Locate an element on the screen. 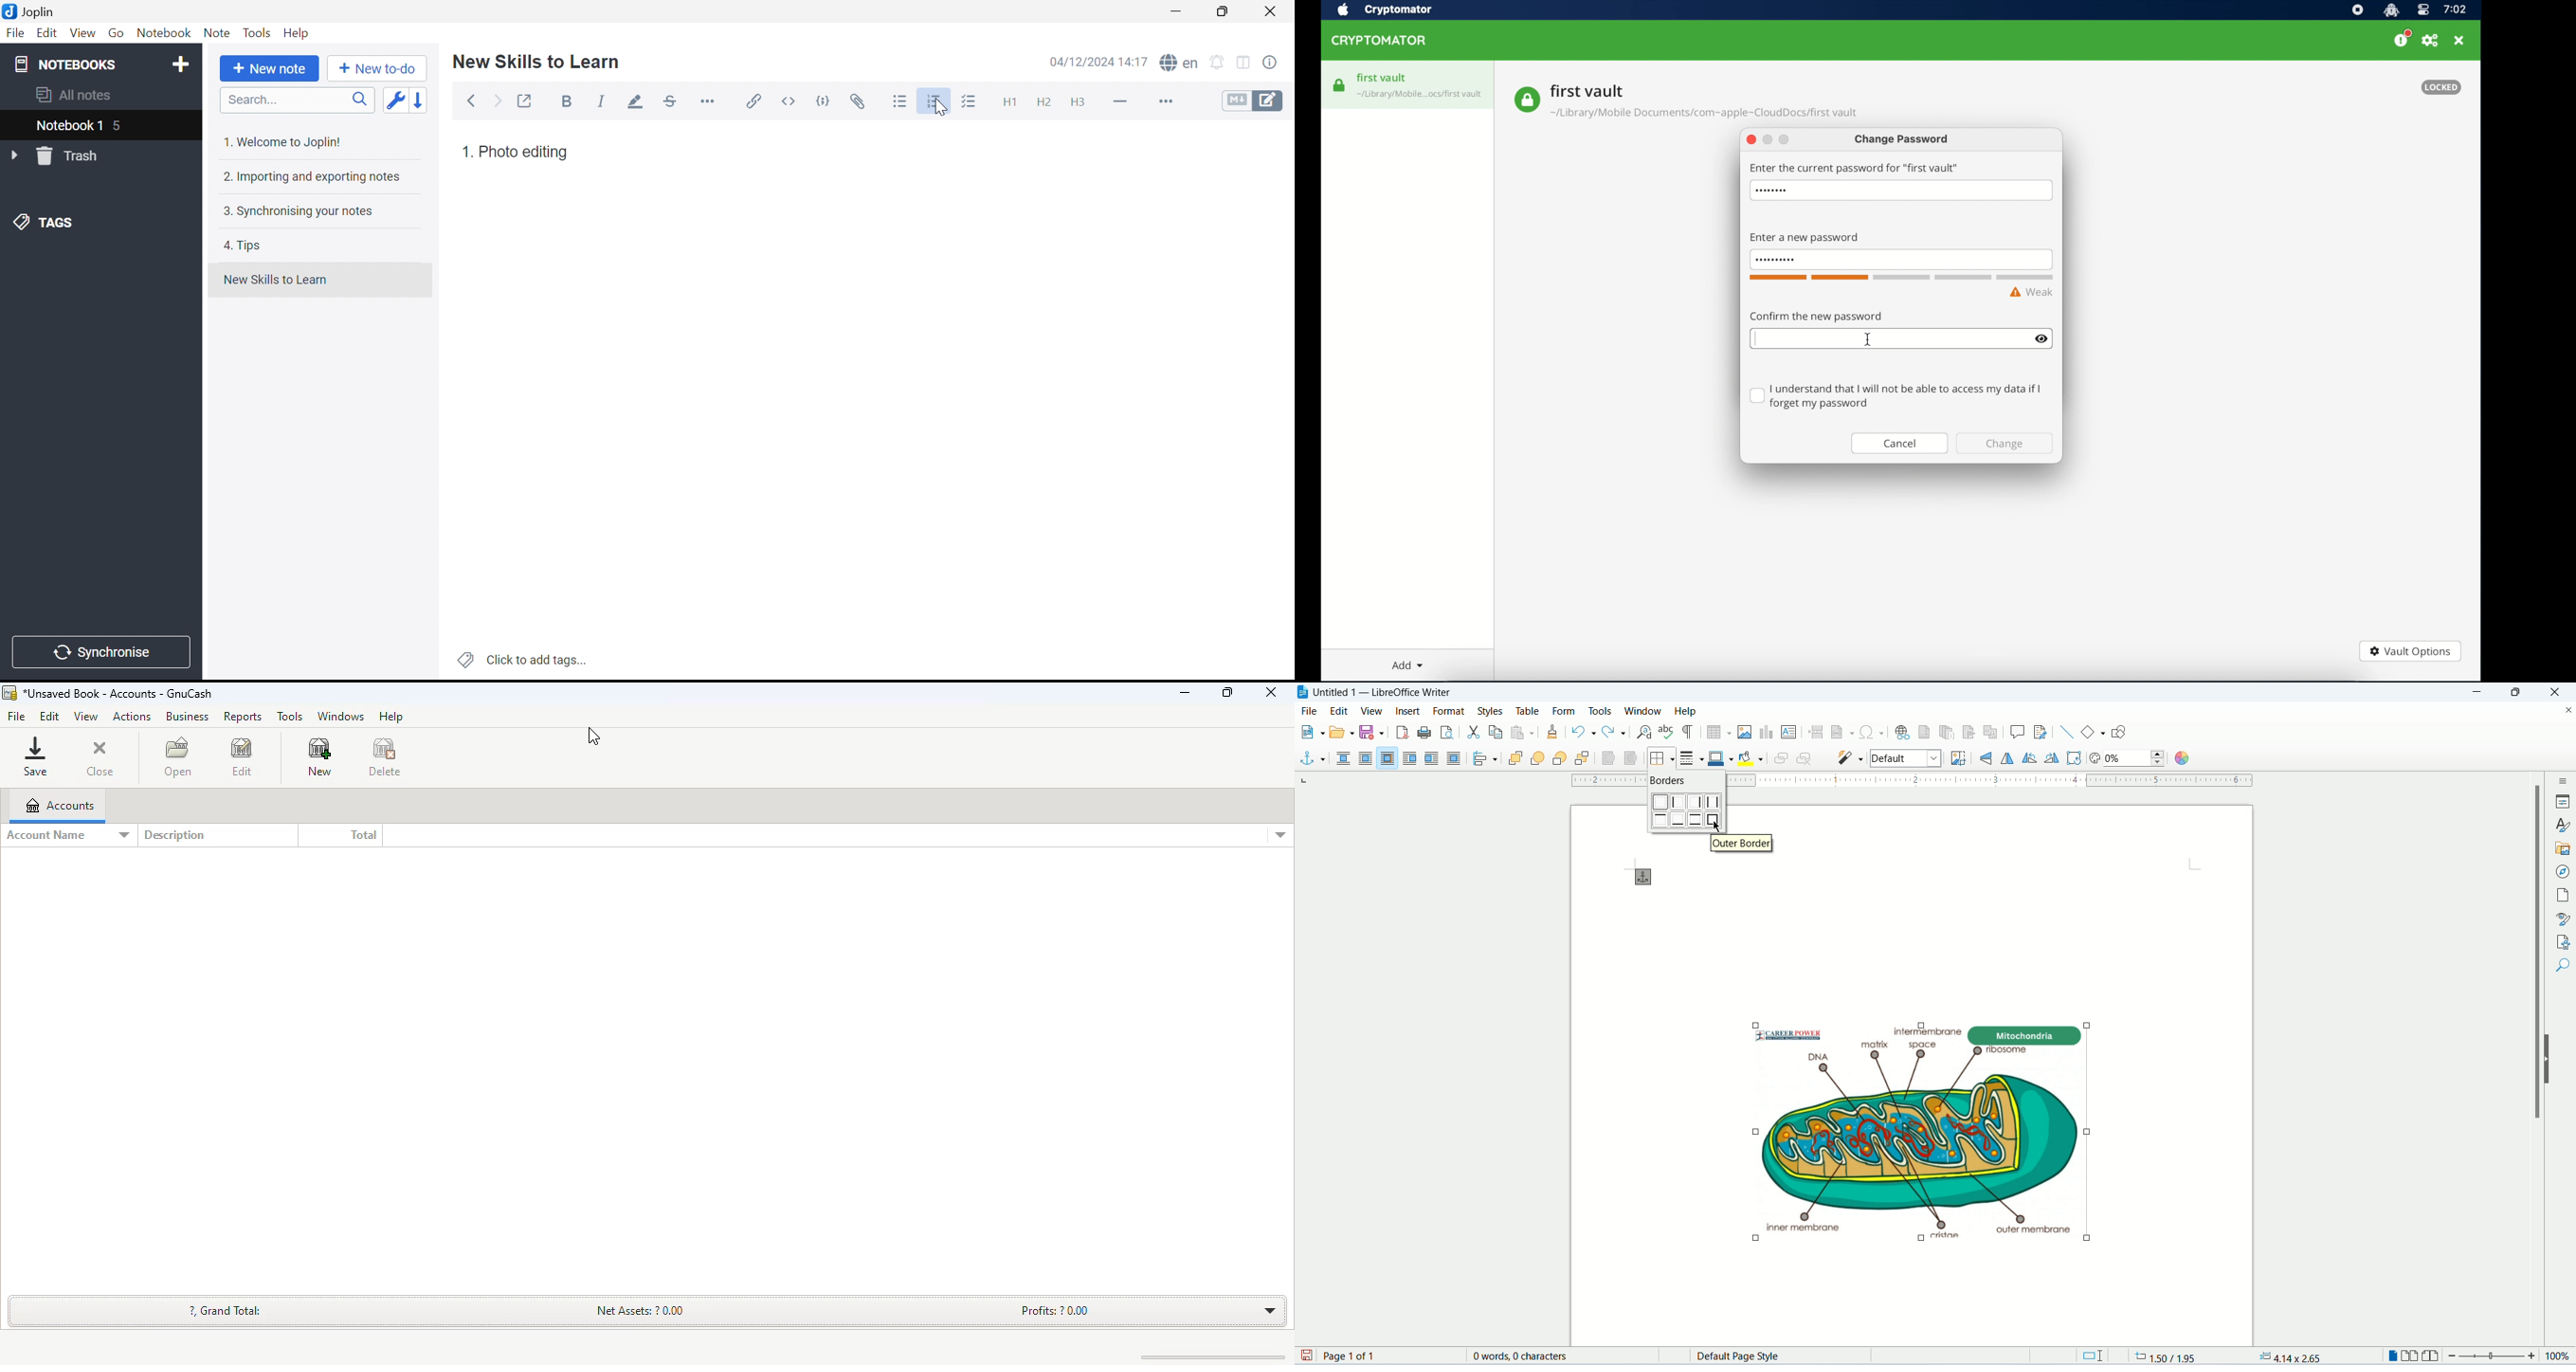 The image size is (2576, 1372). gallery is located at coordinates (2564, 850).